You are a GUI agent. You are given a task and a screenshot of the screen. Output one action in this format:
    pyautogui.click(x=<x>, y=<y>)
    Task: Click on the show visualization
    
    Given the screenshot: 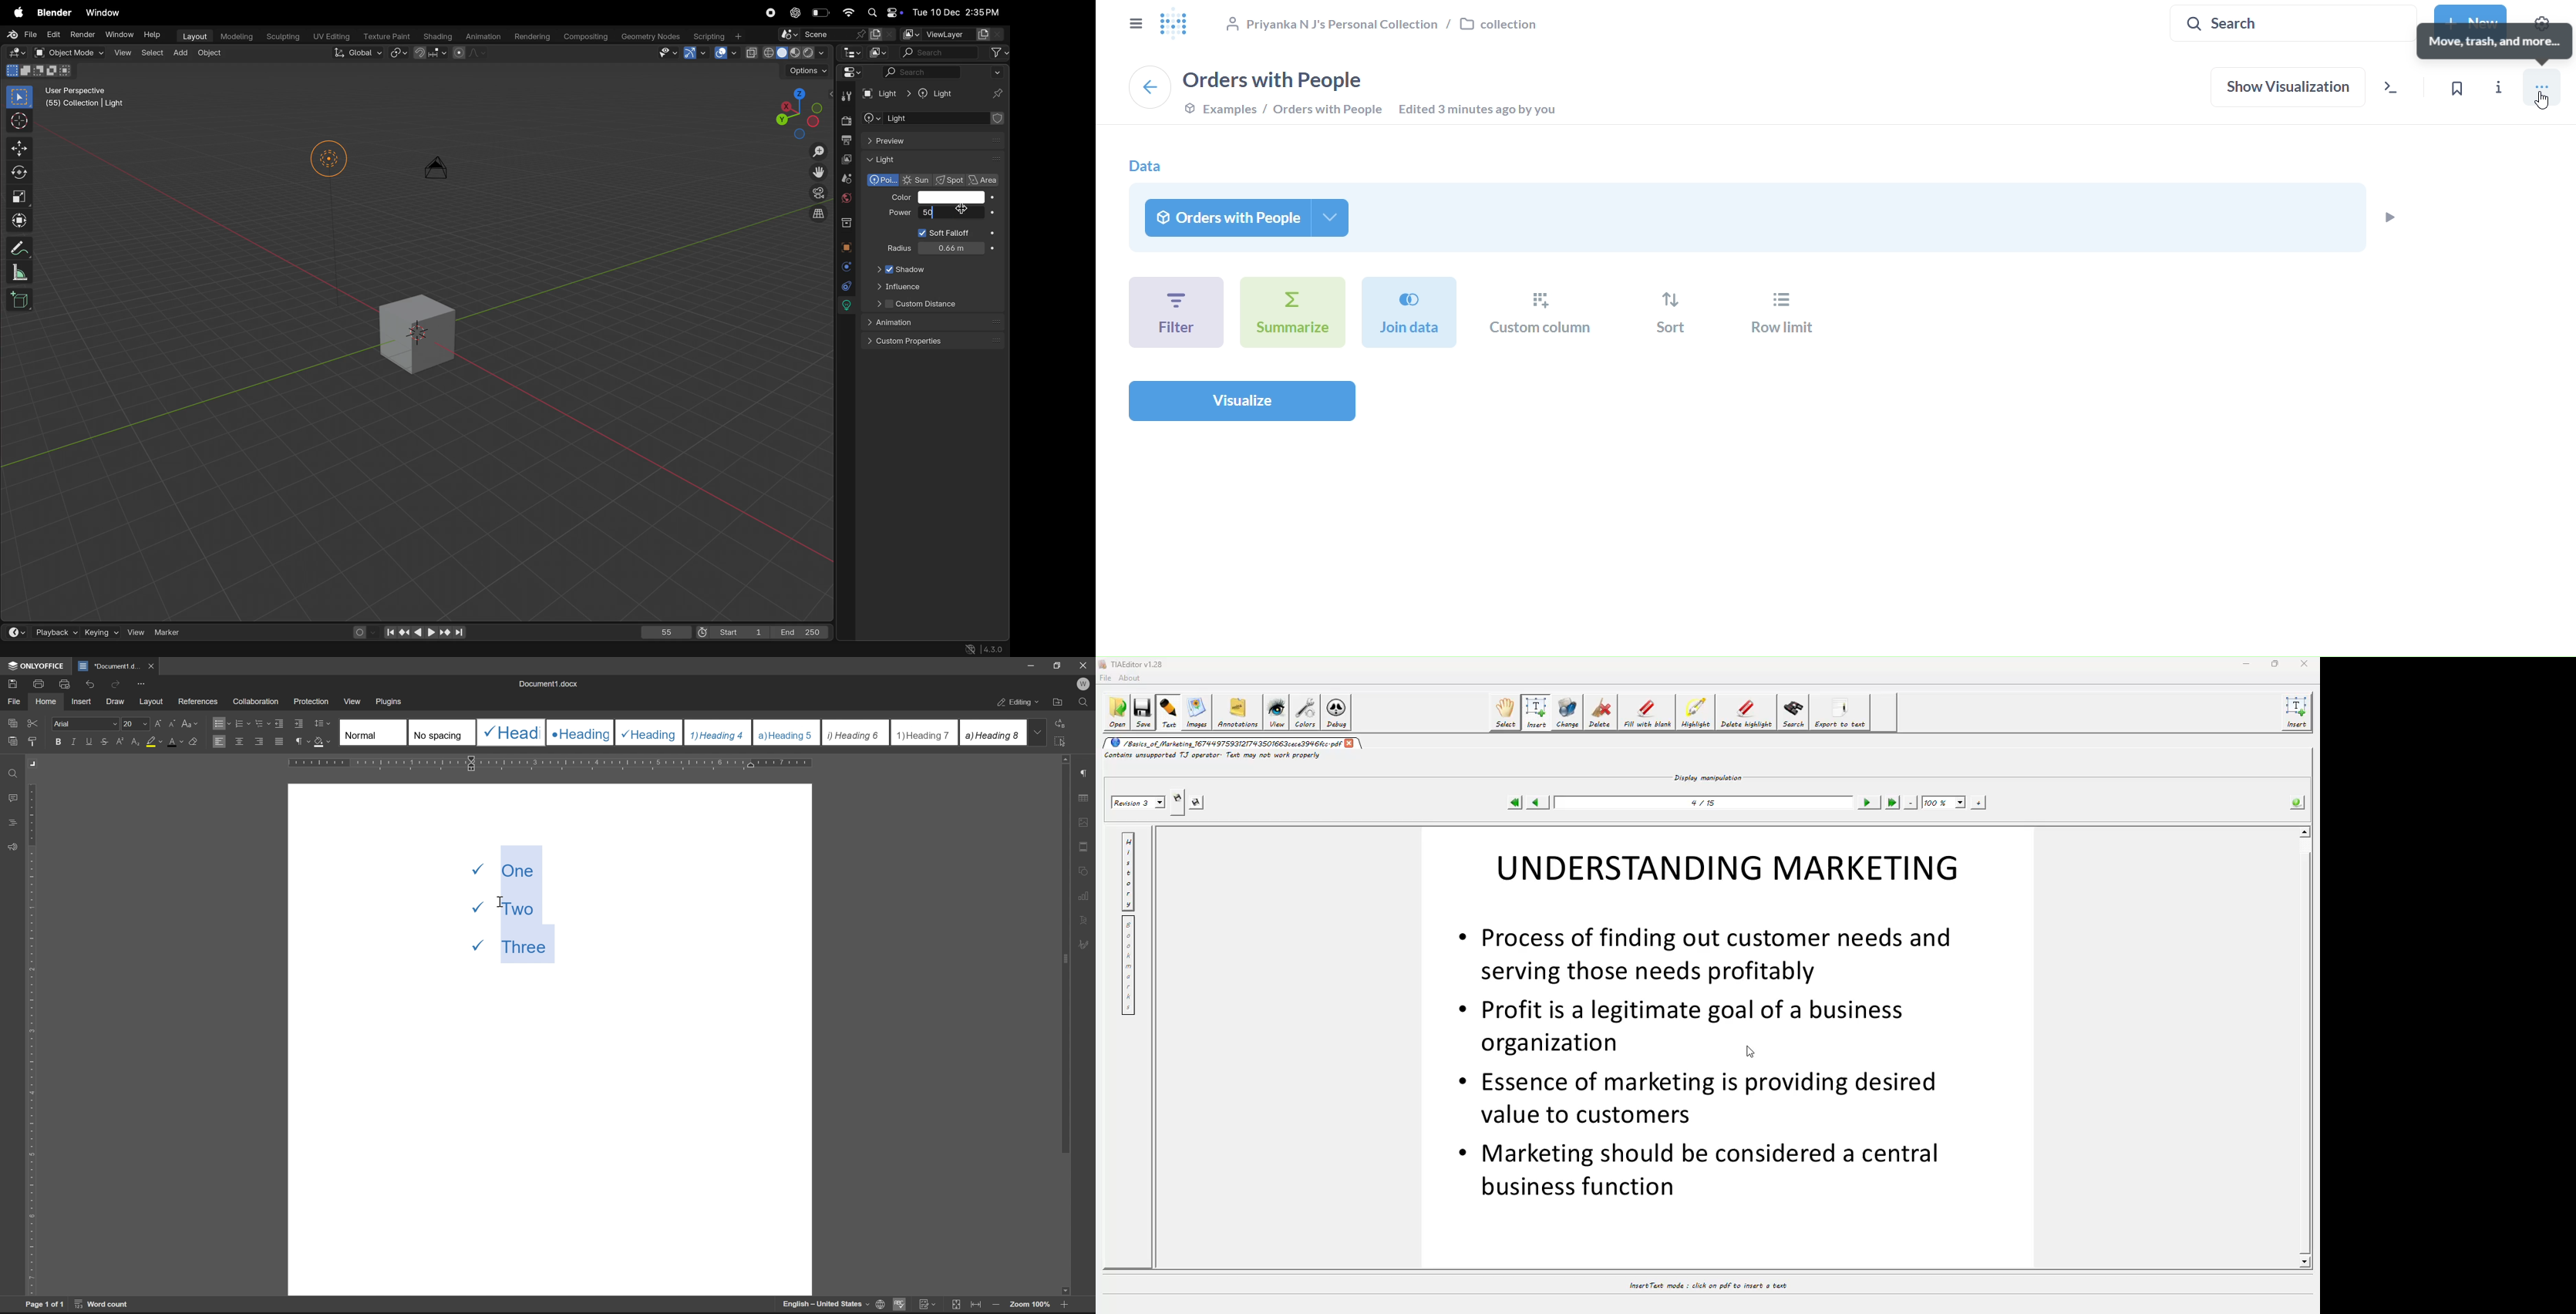 What is the action you would take?
    pyautogui.click(x=2288, y=86)
    